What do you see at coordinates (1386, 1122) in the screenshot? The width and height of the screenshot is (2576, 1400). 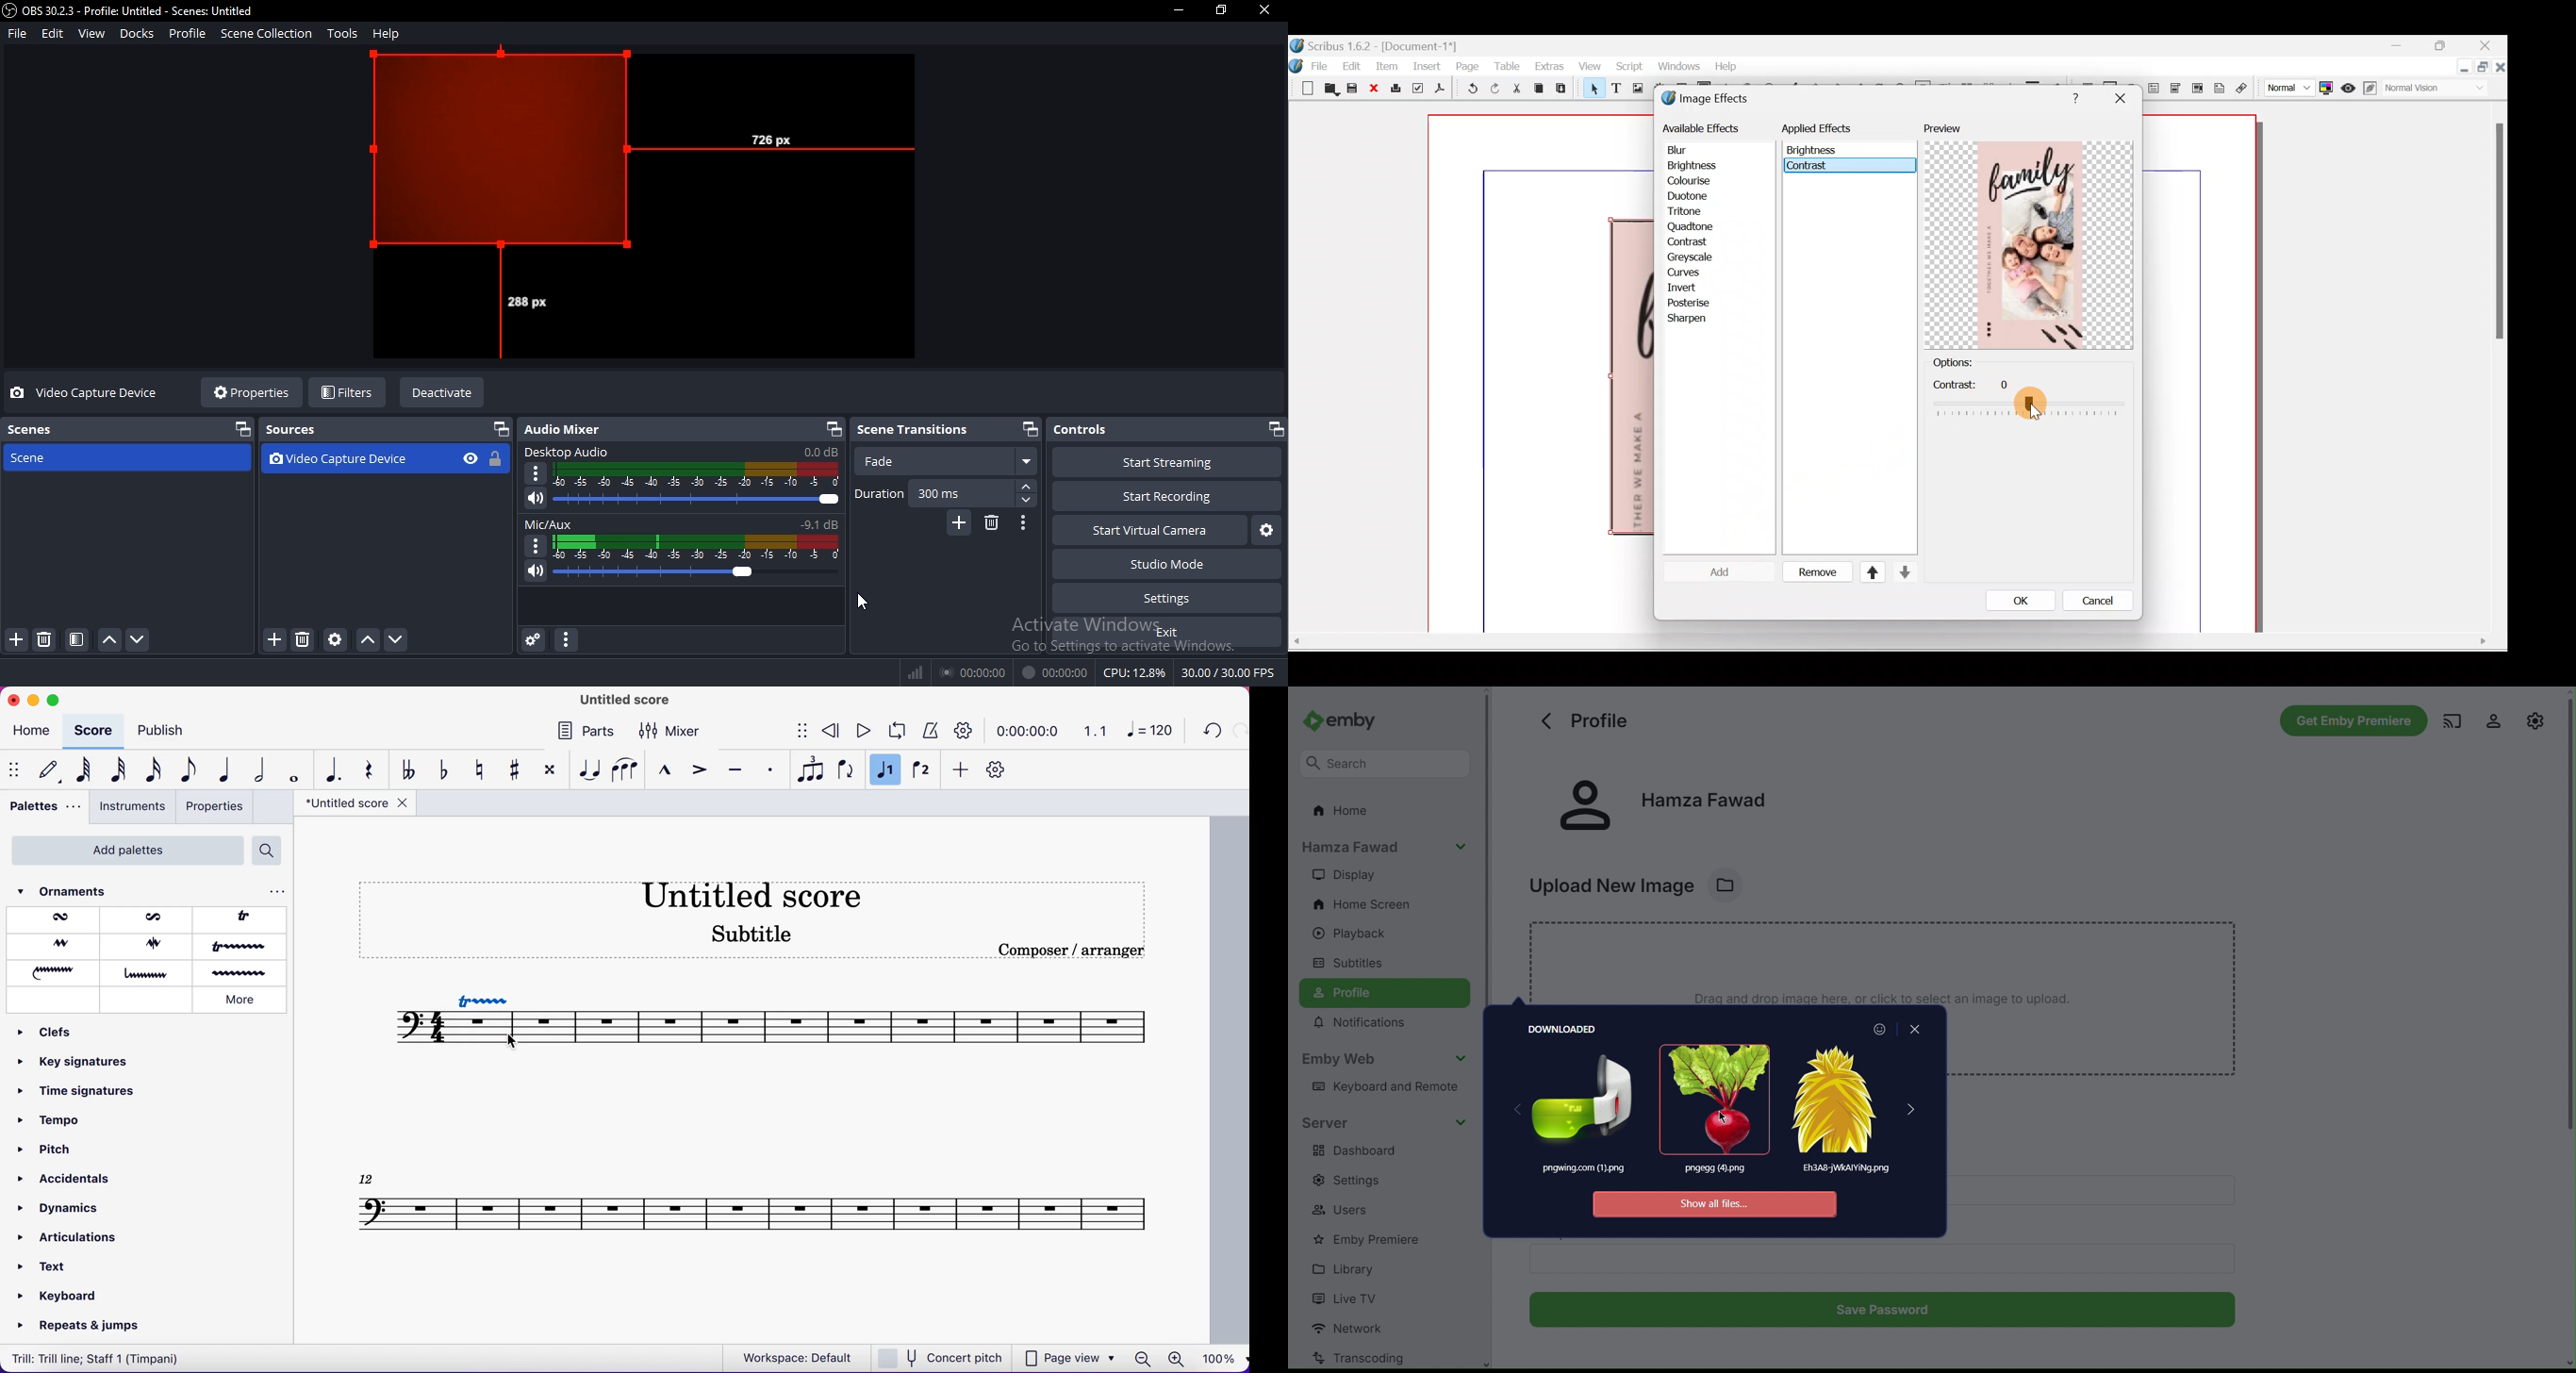 I see `Server` at bounding box center [1386, 1122].